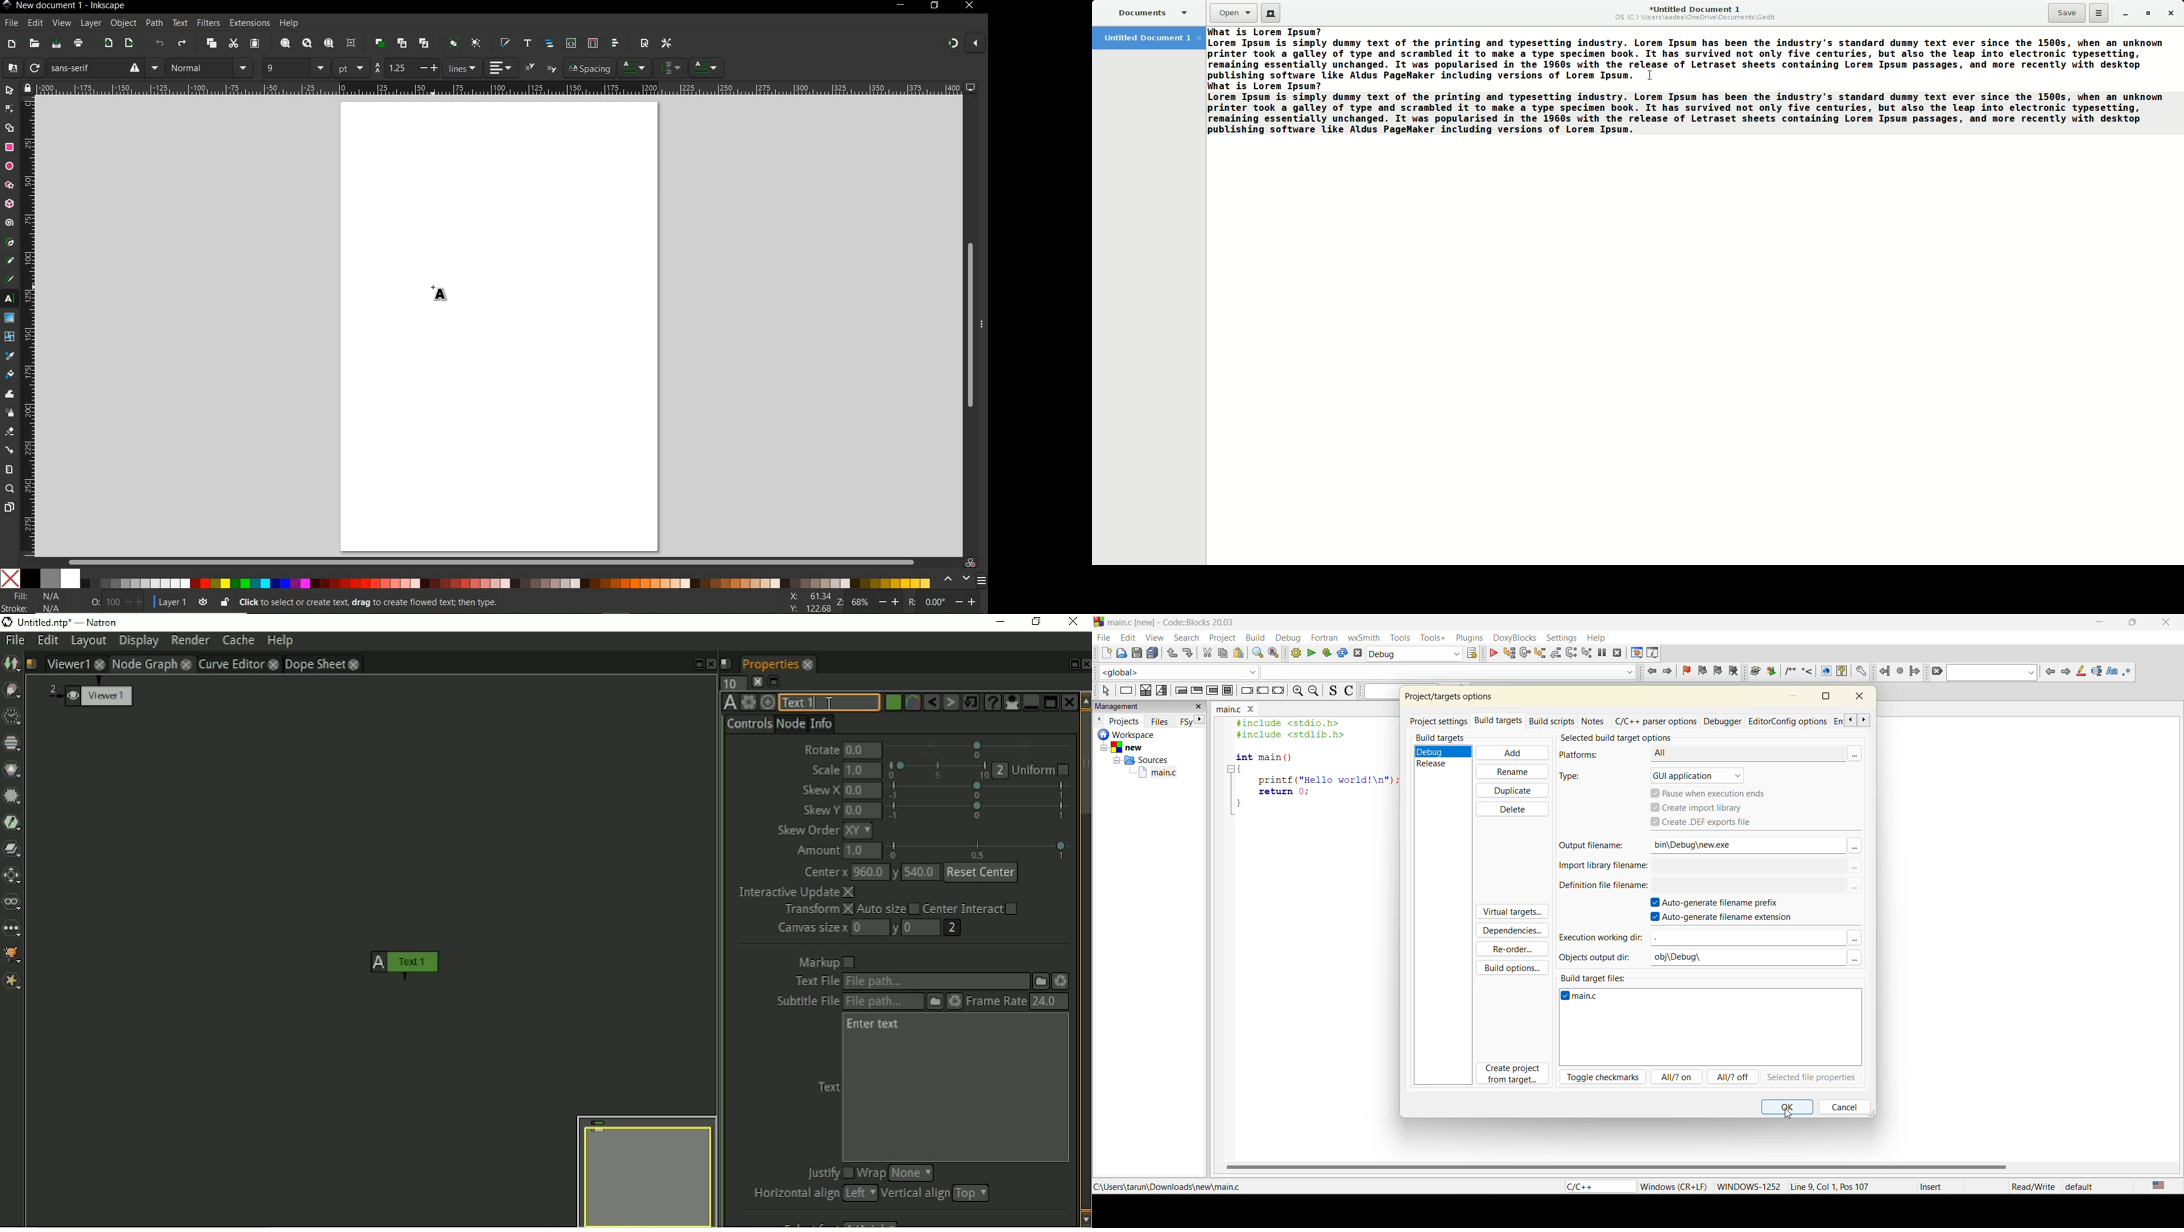 This screenshot has height=1232, width=2184. What do you see at coordinates (1448, 671) in the screenshot?
I see `code completion search` at bounding box center [1448, 671].